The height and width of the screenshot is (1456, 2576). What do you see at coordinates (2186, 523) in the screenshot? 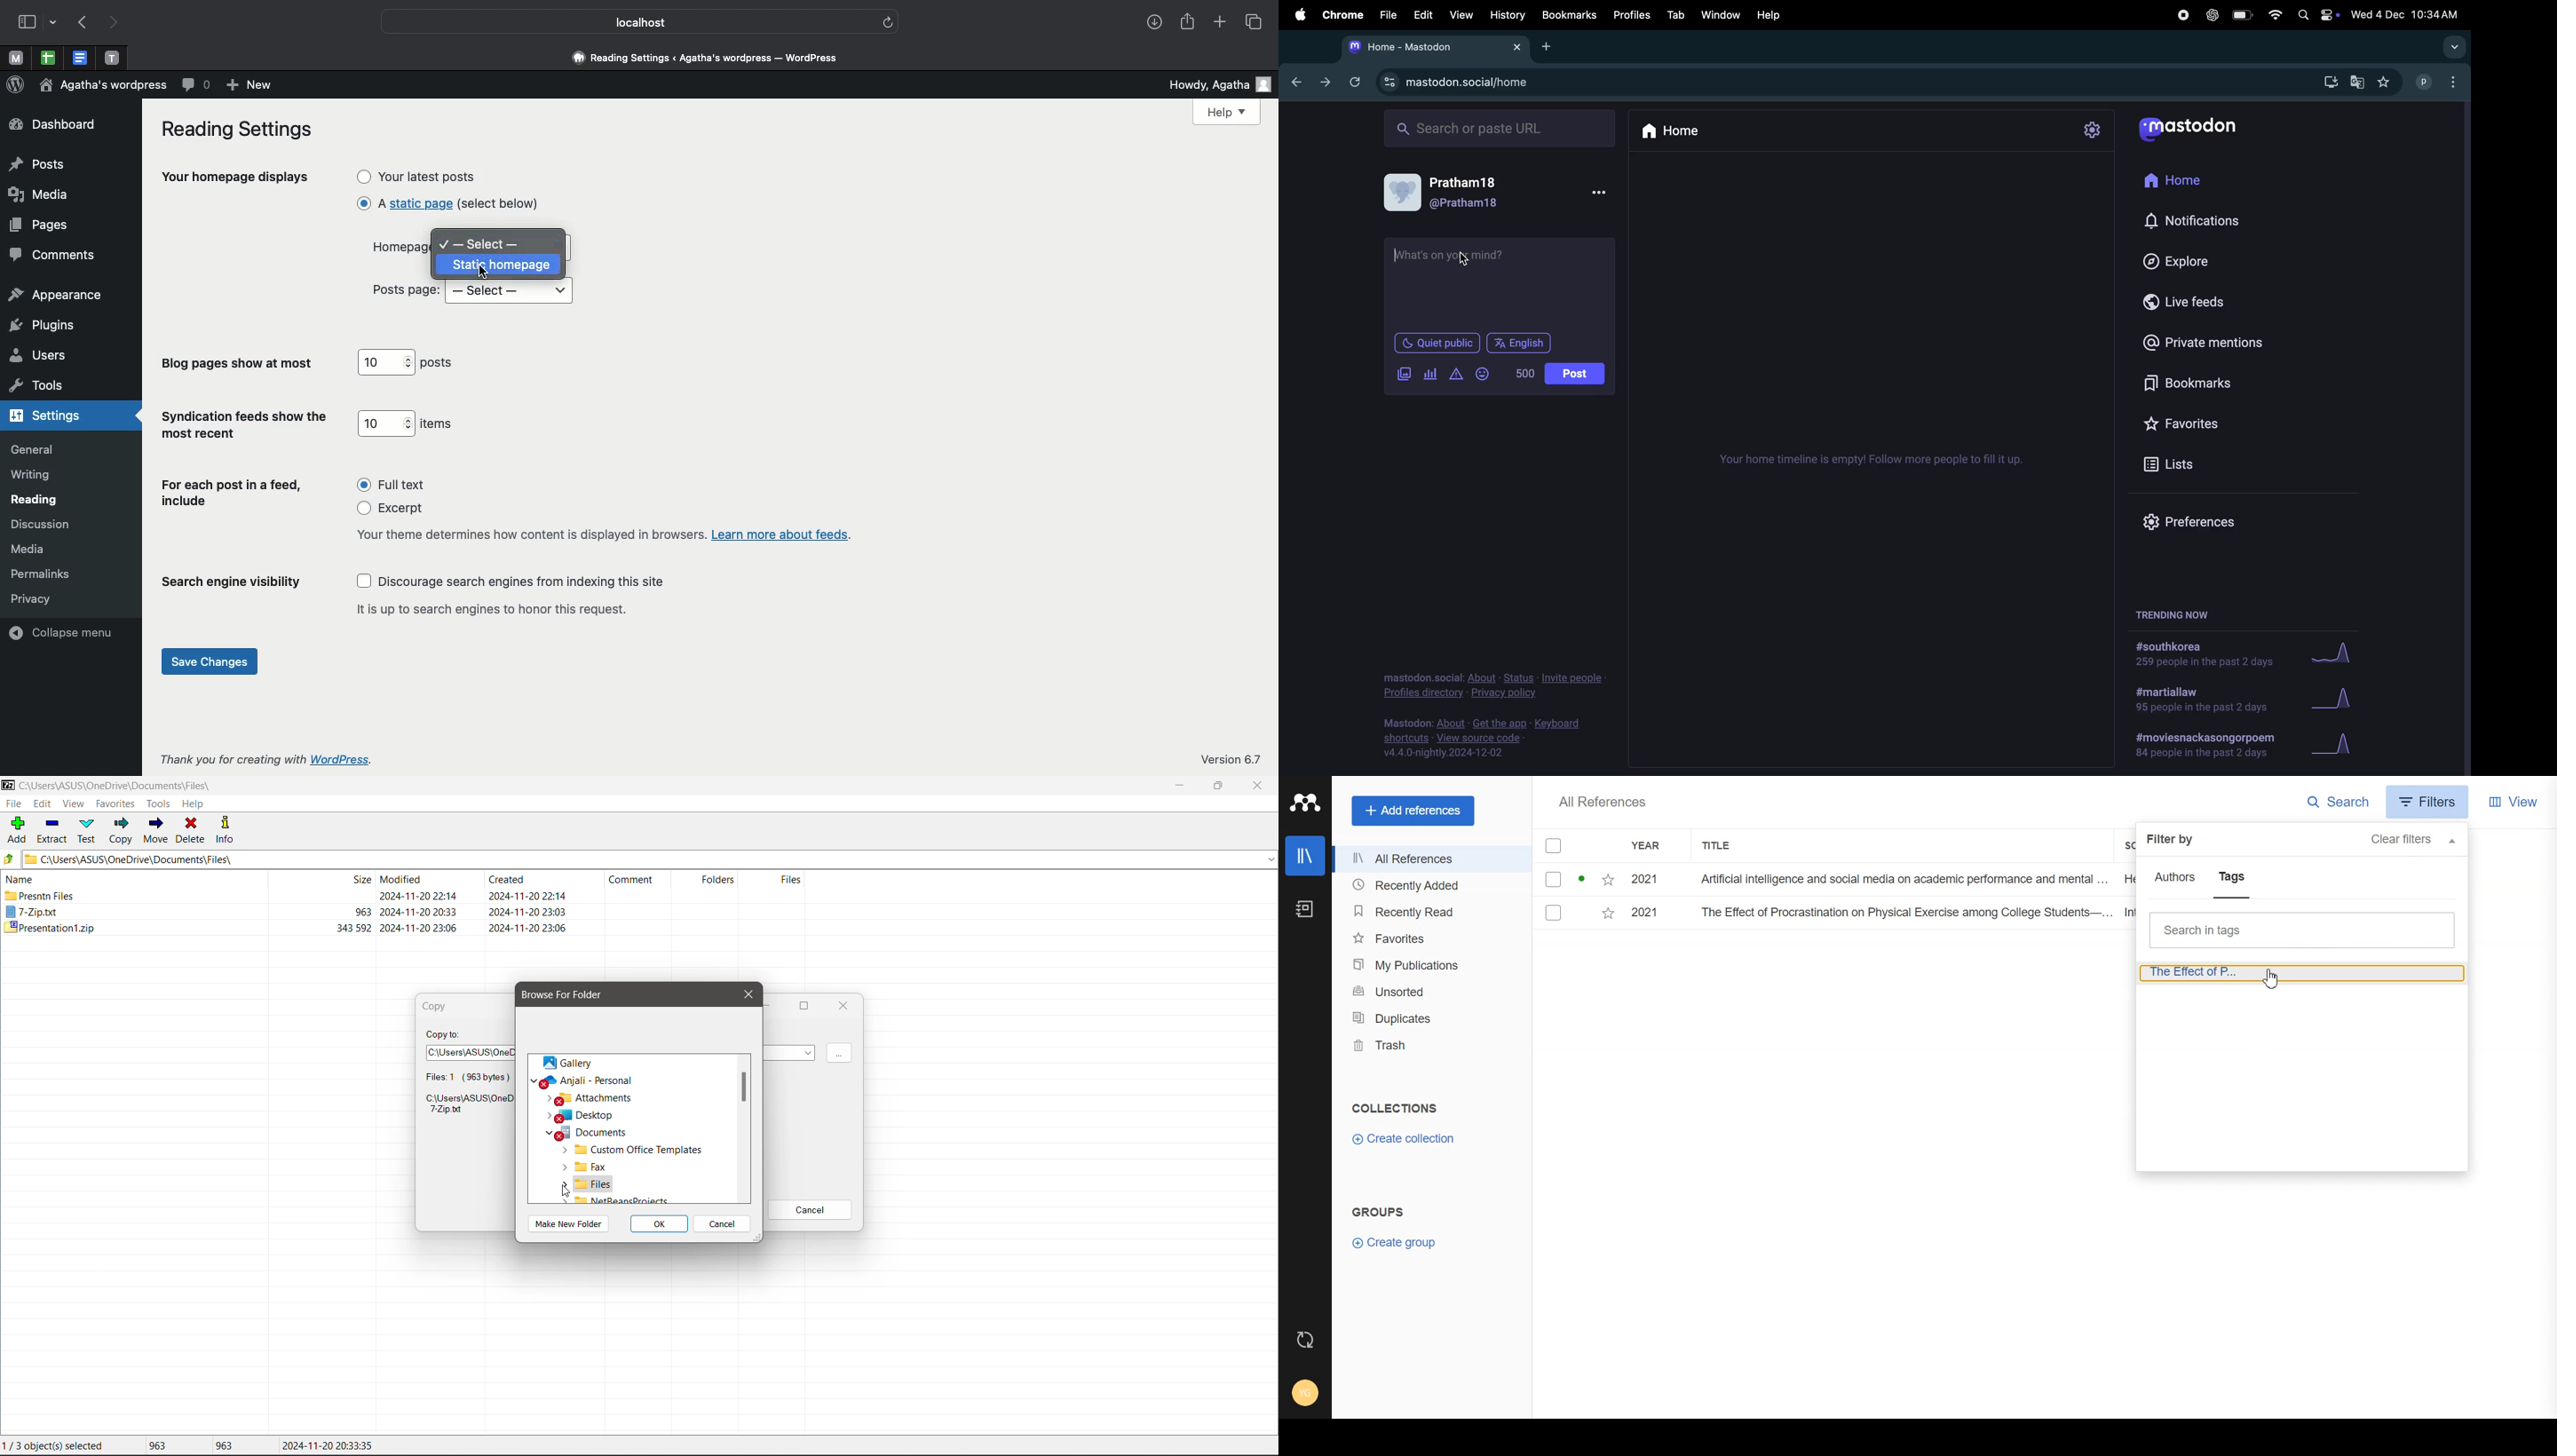
I see `prefrences` at bounding box center [2186, 523].